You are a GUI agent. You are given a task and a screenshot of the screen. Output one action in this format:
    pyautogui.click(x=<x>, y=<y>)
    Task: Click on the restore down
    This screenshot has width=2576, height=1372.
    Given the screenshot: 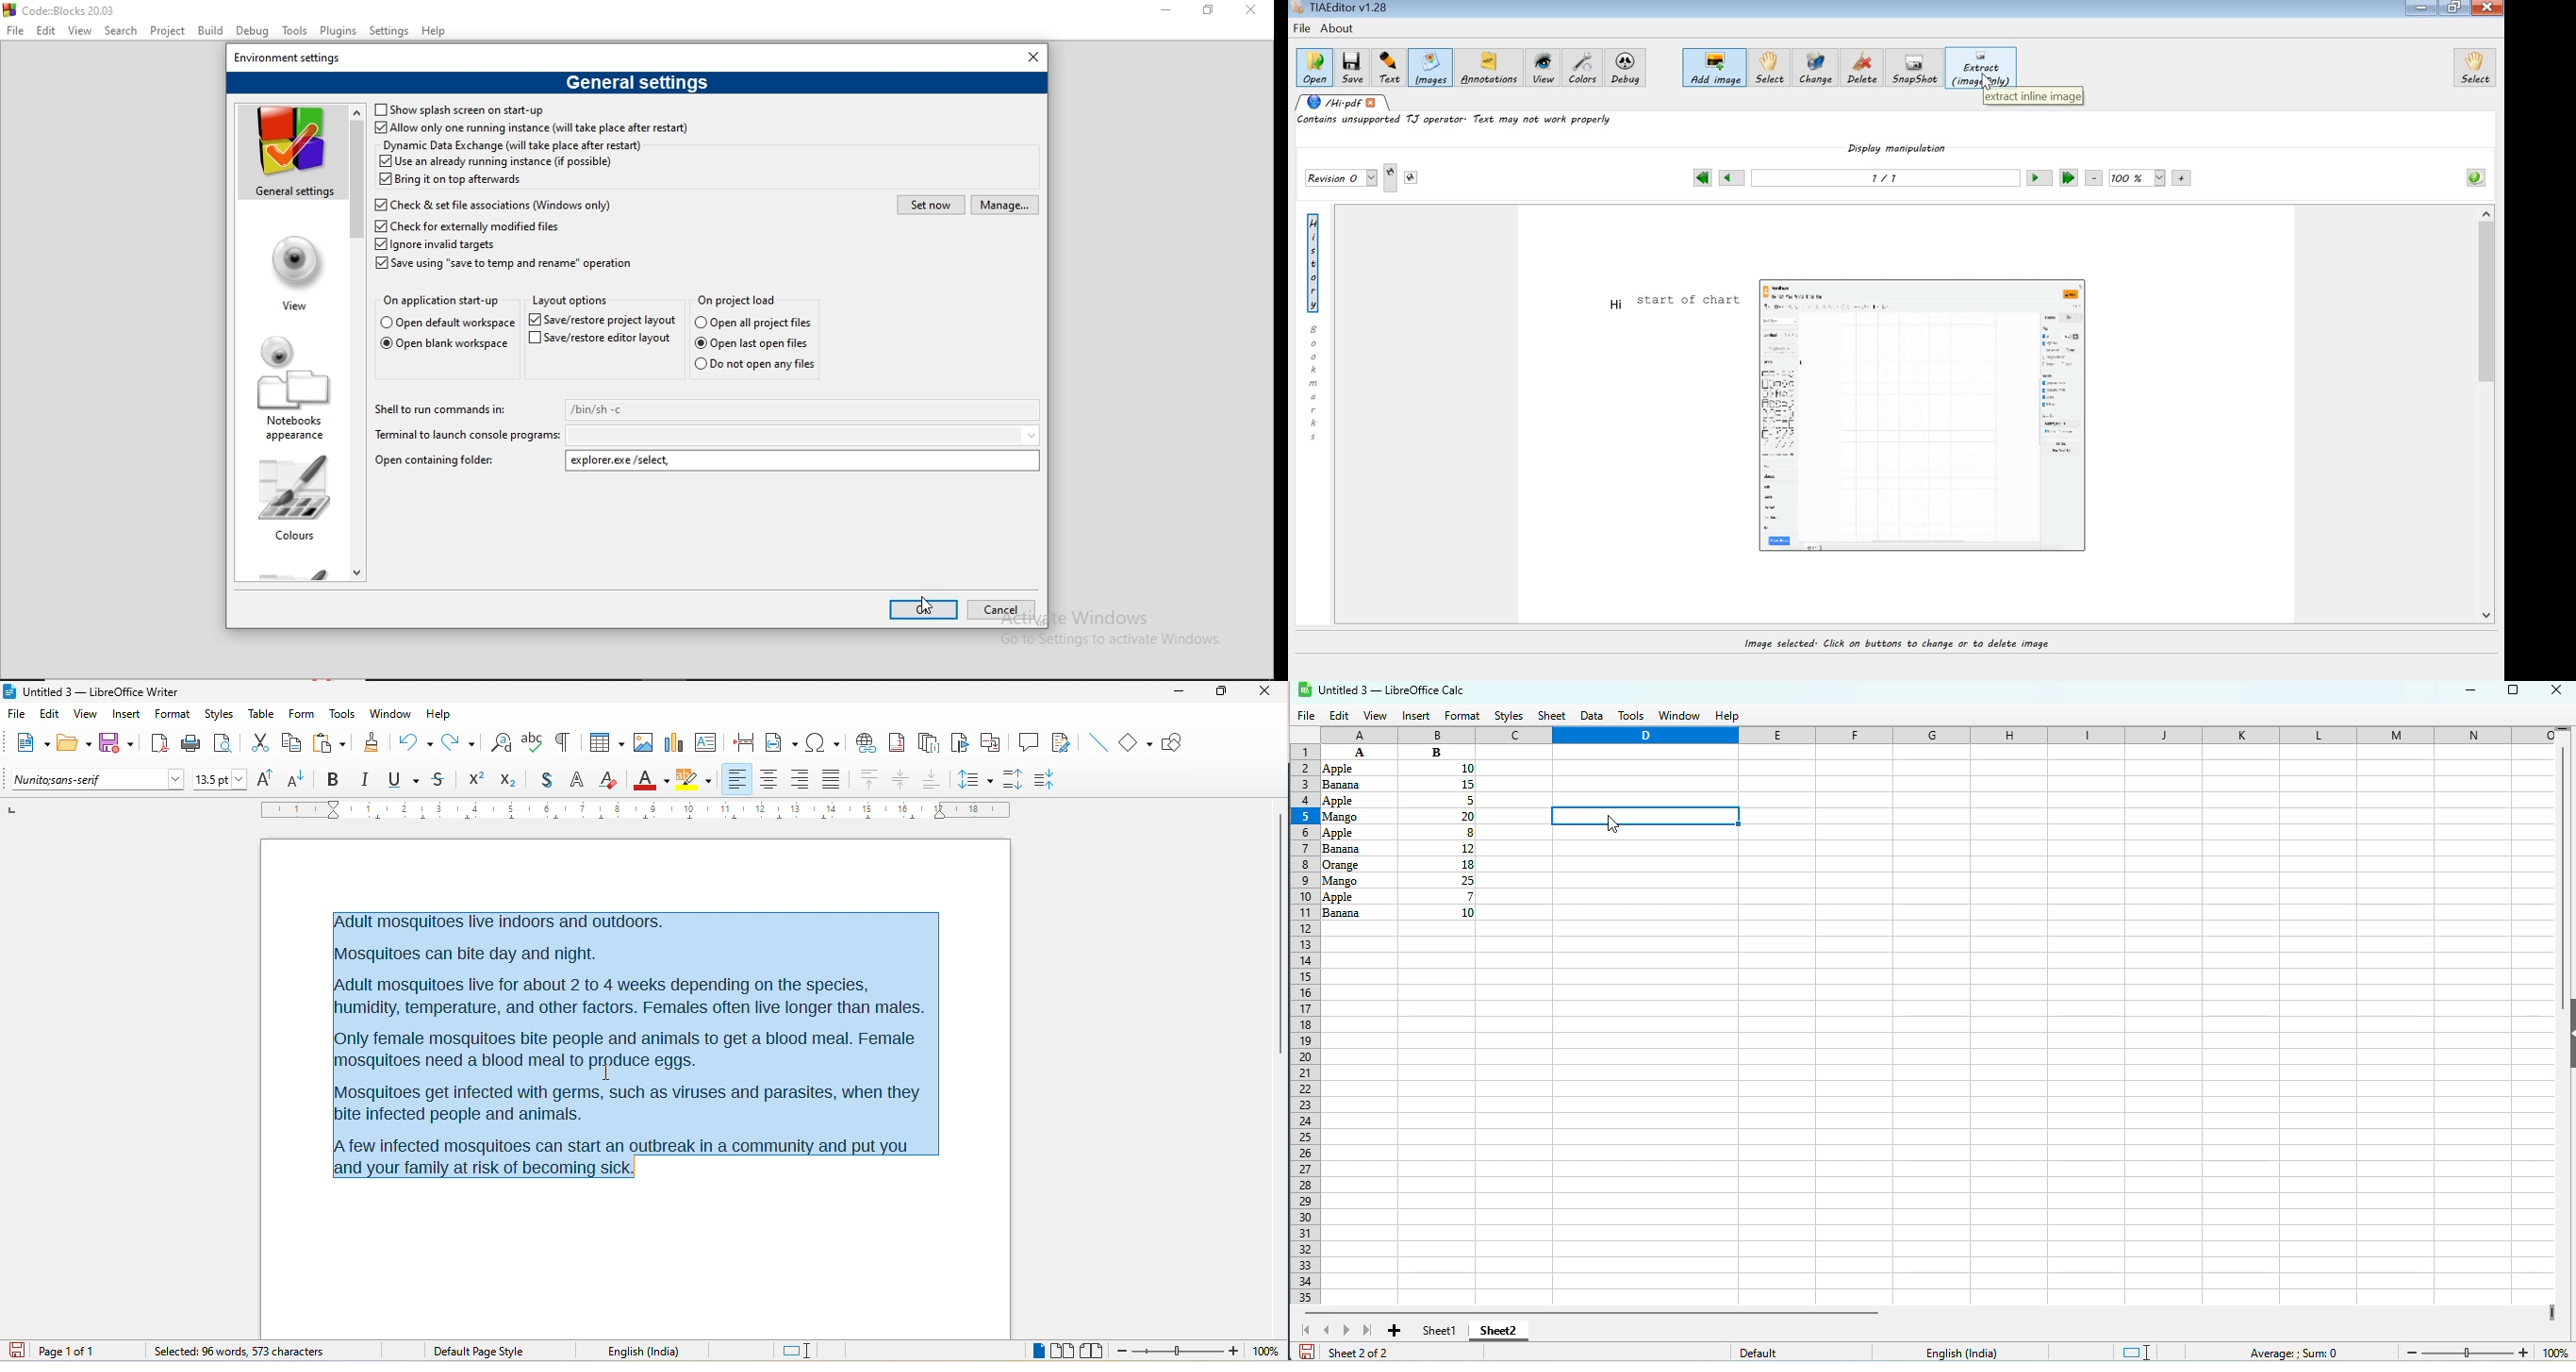 What is the action you would take?
    pyautogui.click(x=2456, y=8)
    